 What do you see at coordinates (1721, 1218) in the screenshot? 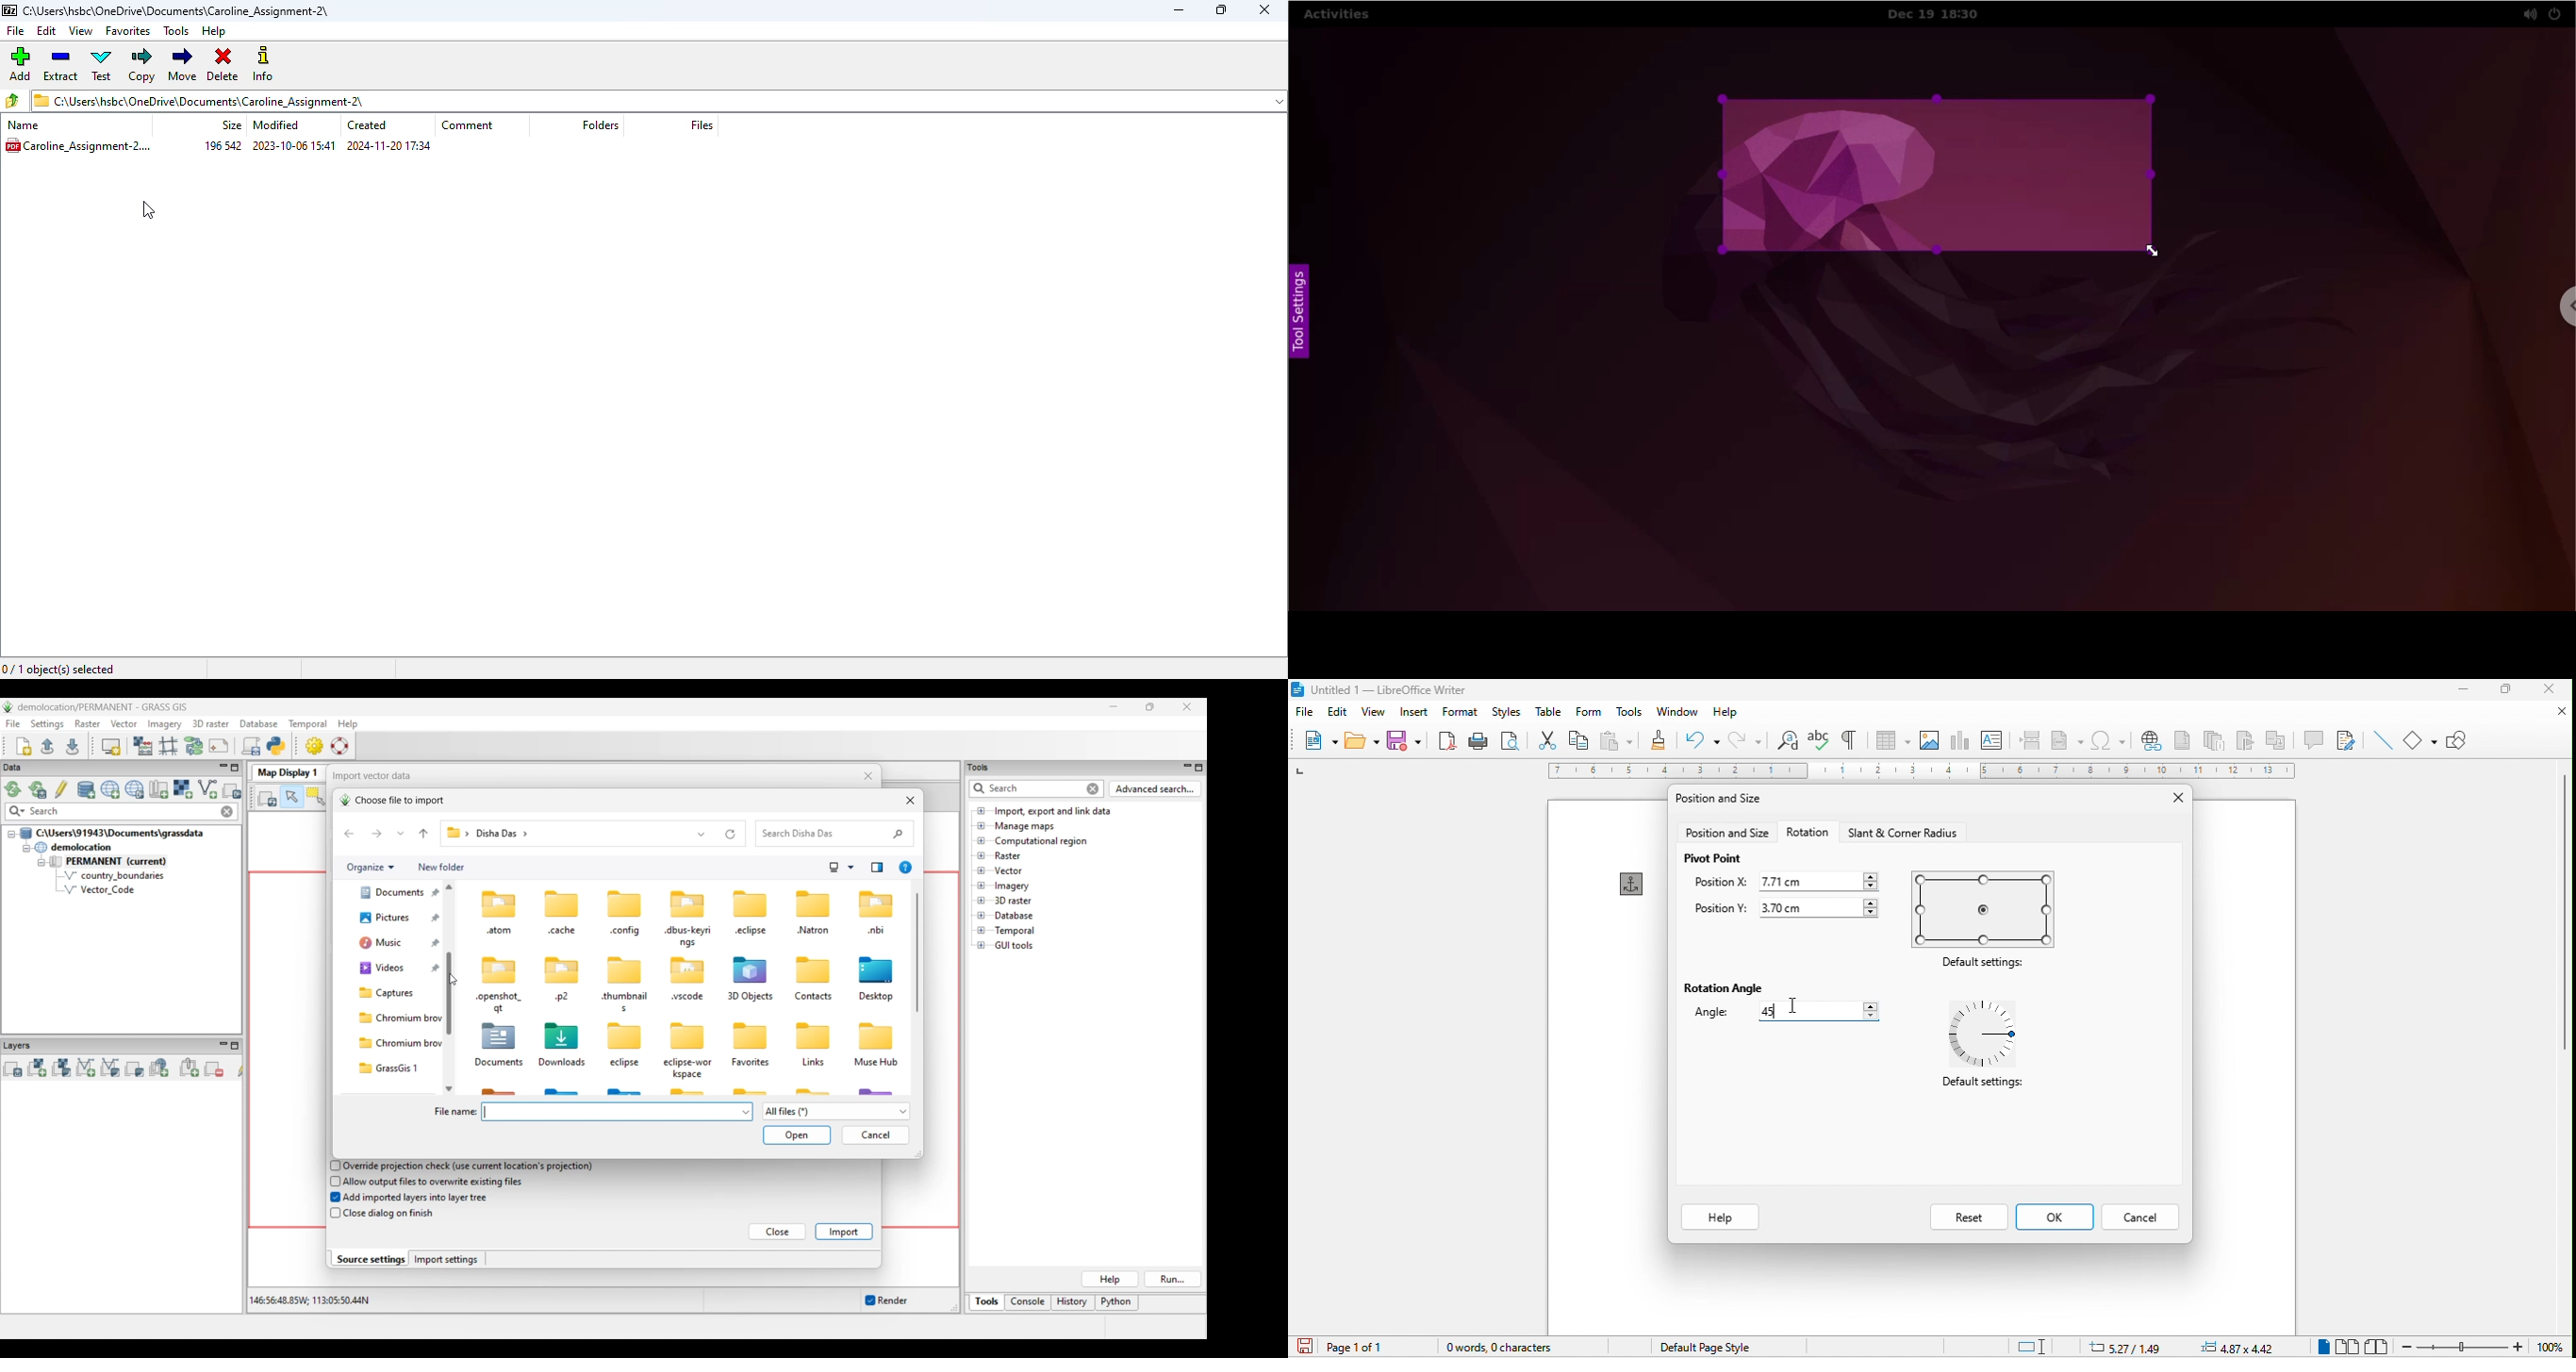
I see `help` at bounding box center [1721, 1218].